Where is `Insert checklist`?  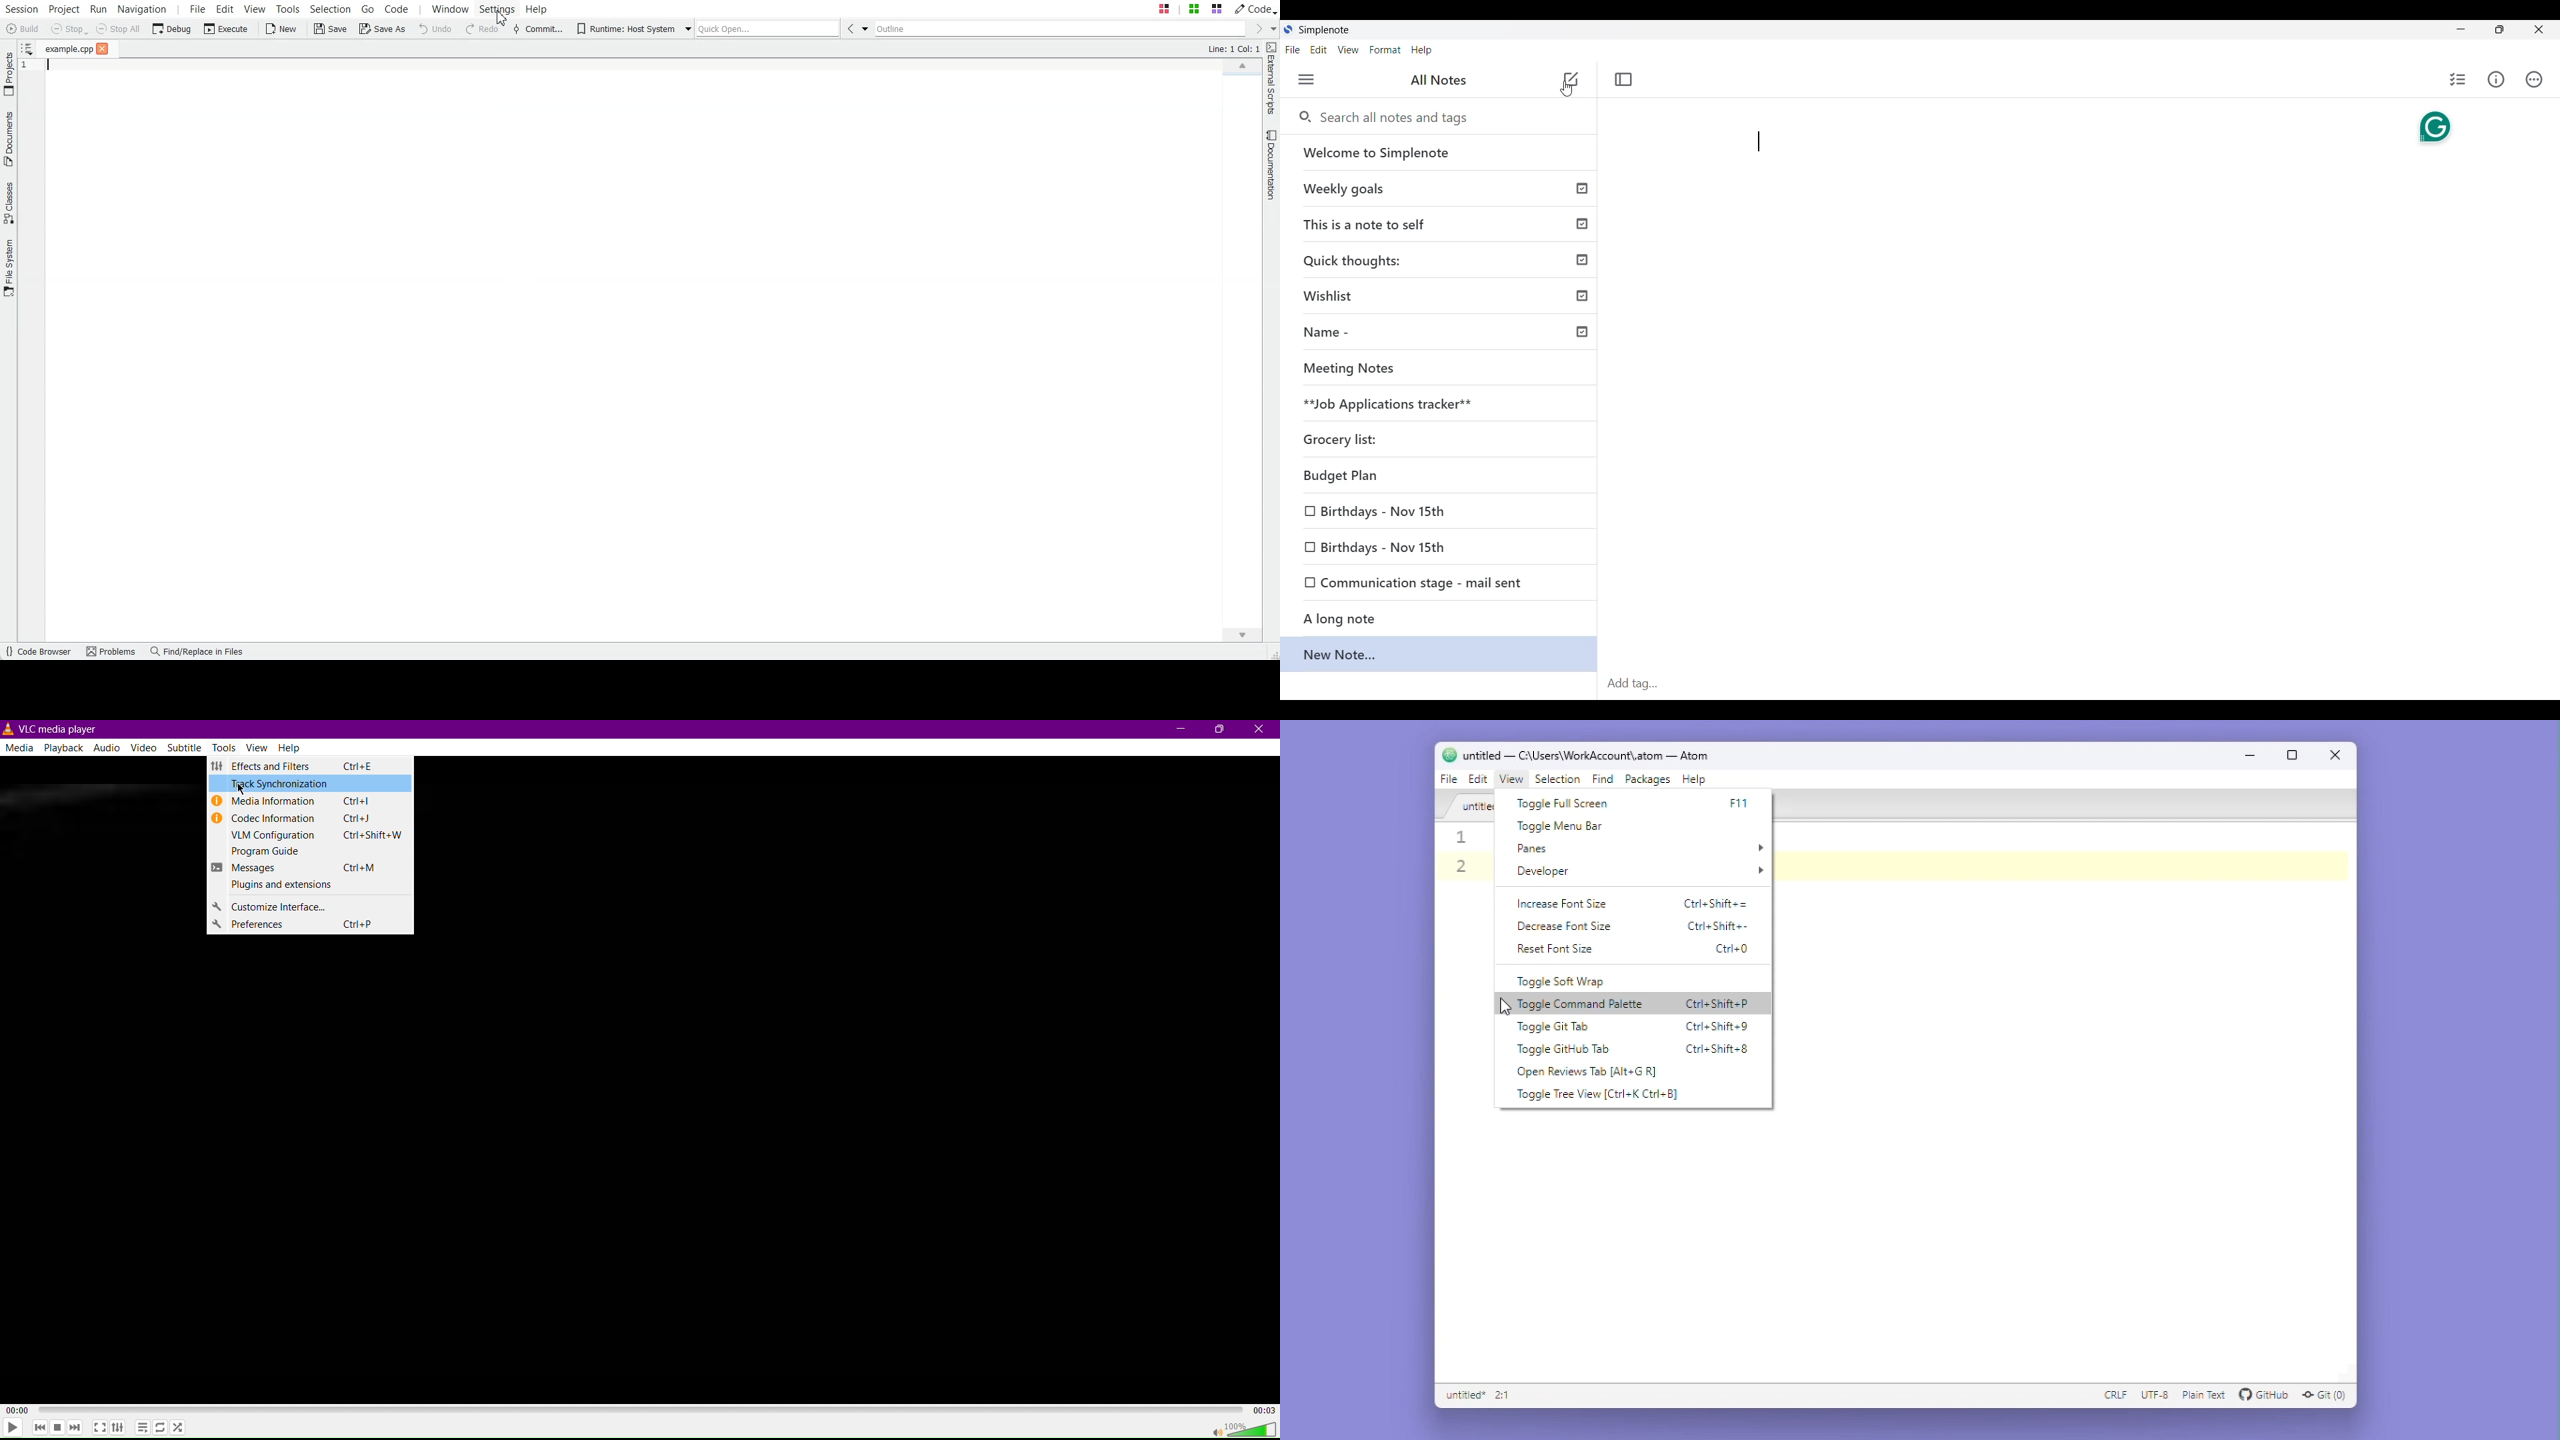 Insert checklist is located at coordinates (2459, 79).